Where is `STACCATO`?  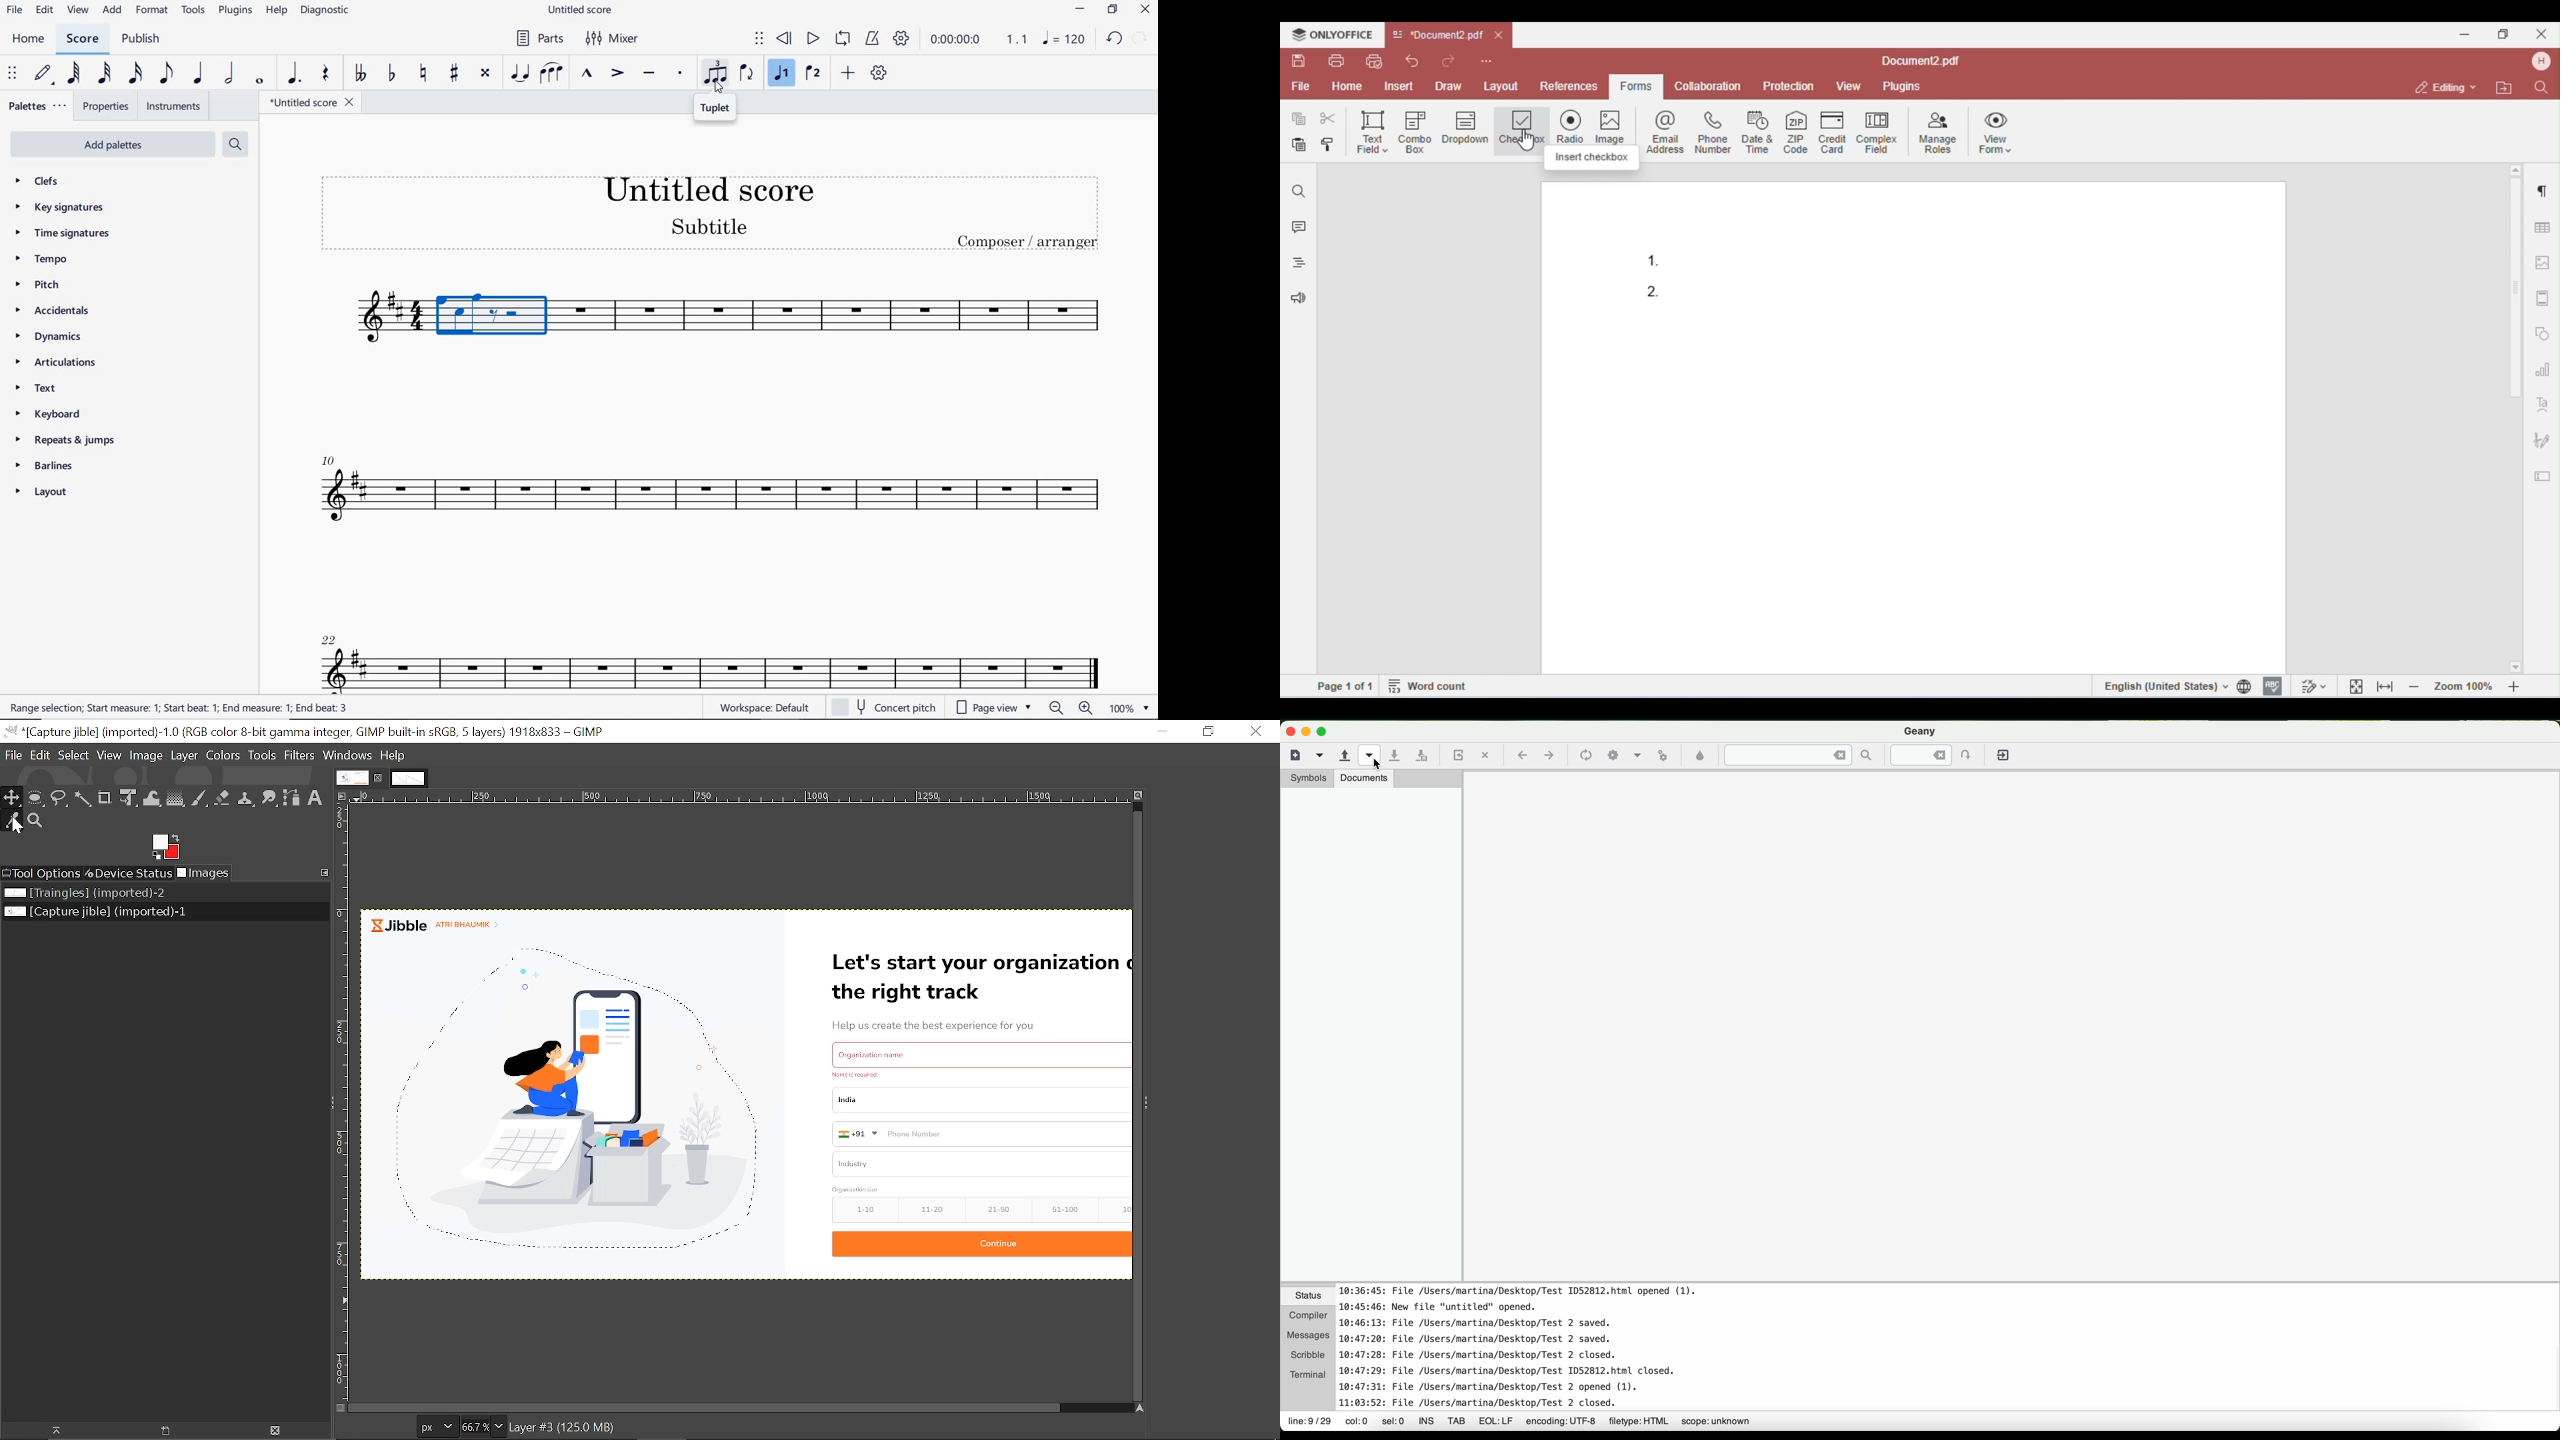
STACCATO is located at coordinates (681, 74).